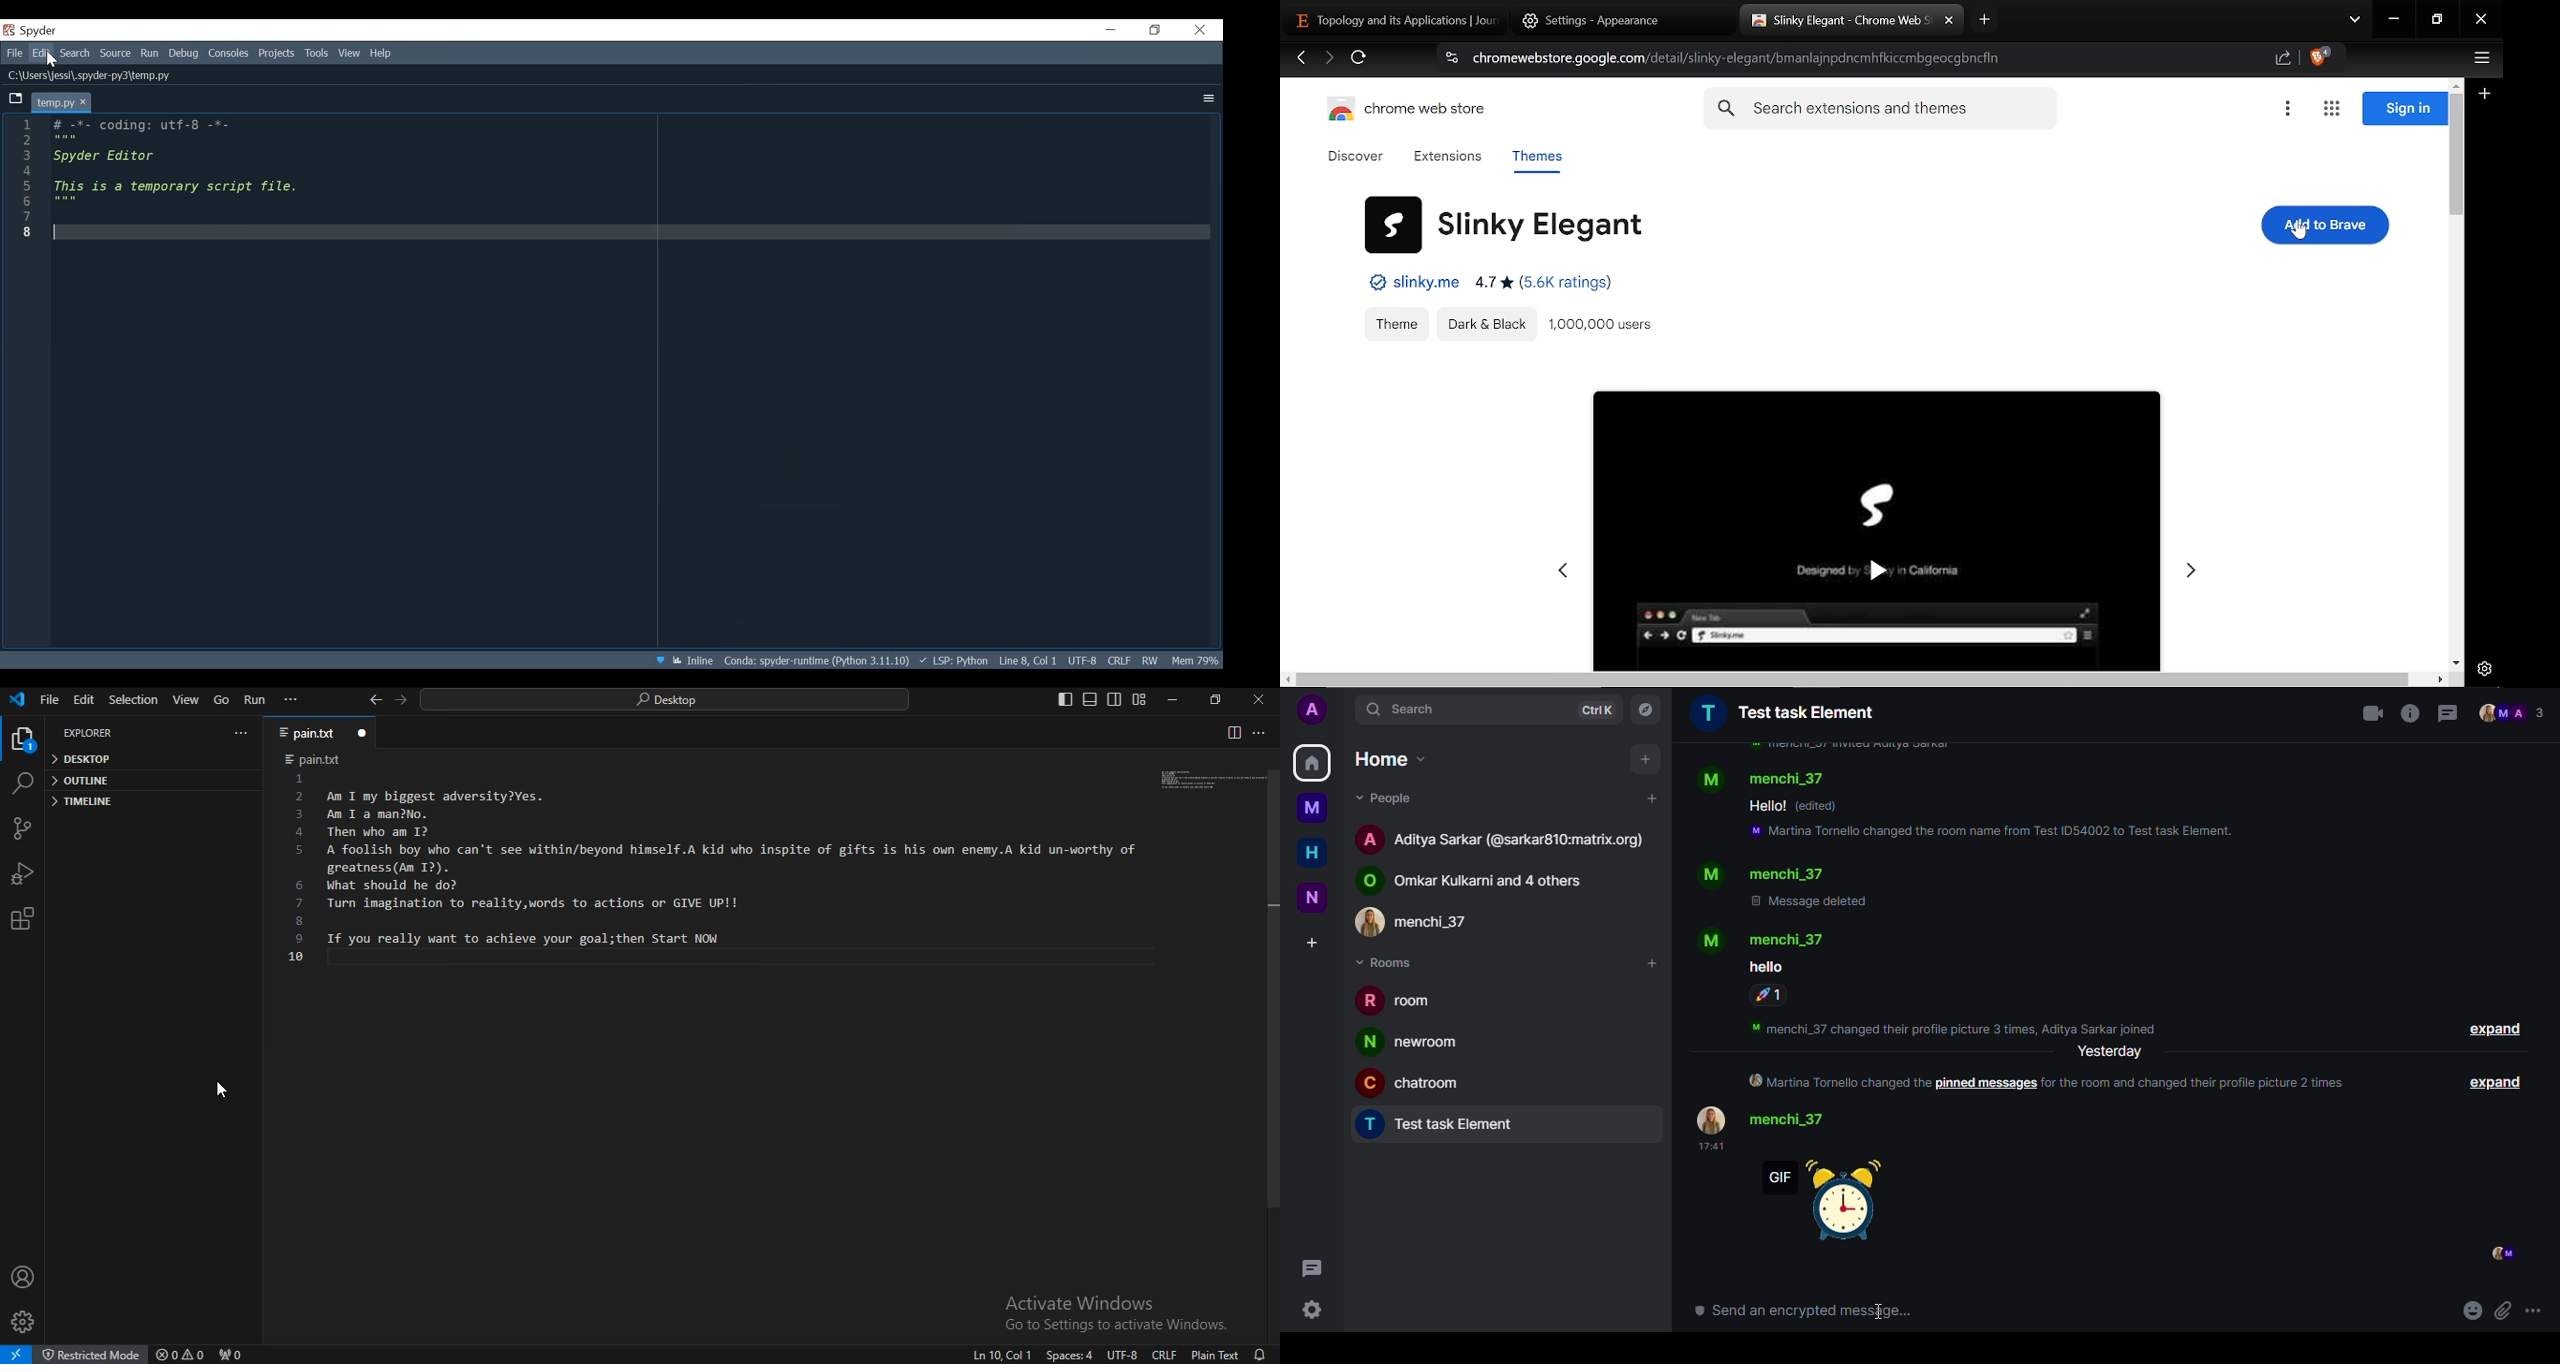  What do you see at coordinates (2405, 109) in the screenshot?
I see `Sign in` at bounding box center [2405, 109].